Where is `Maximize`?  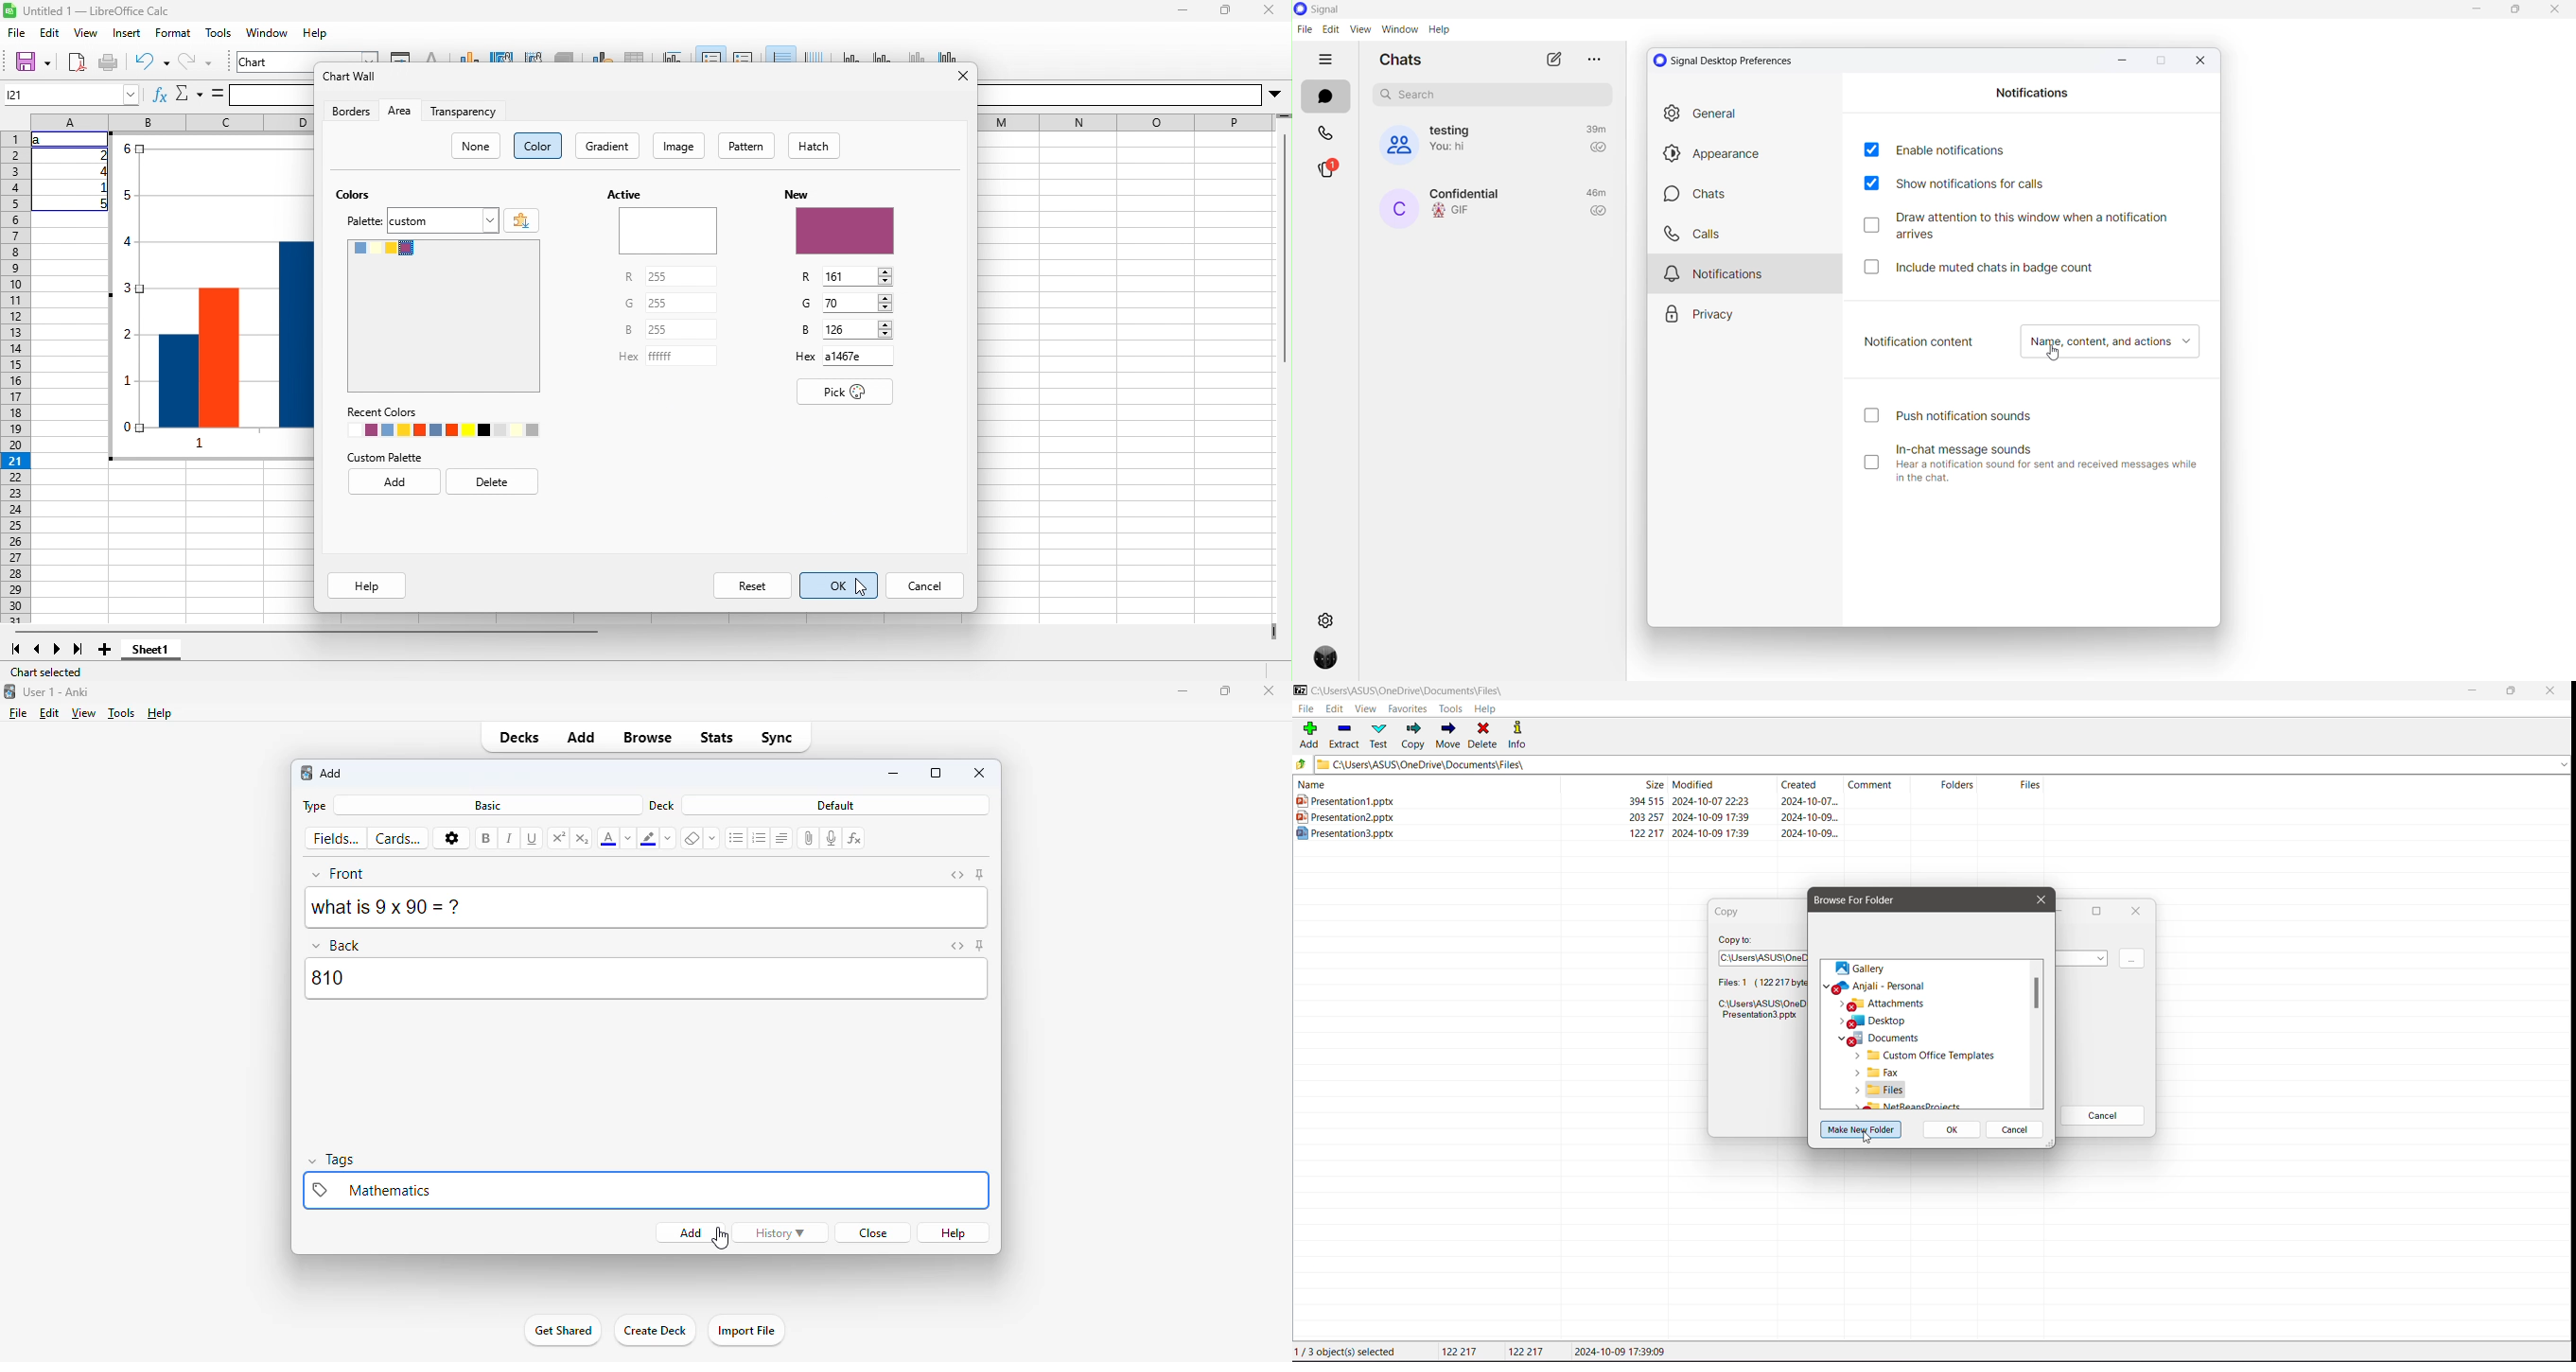
Maximize is located at coordinates (2161, 62).